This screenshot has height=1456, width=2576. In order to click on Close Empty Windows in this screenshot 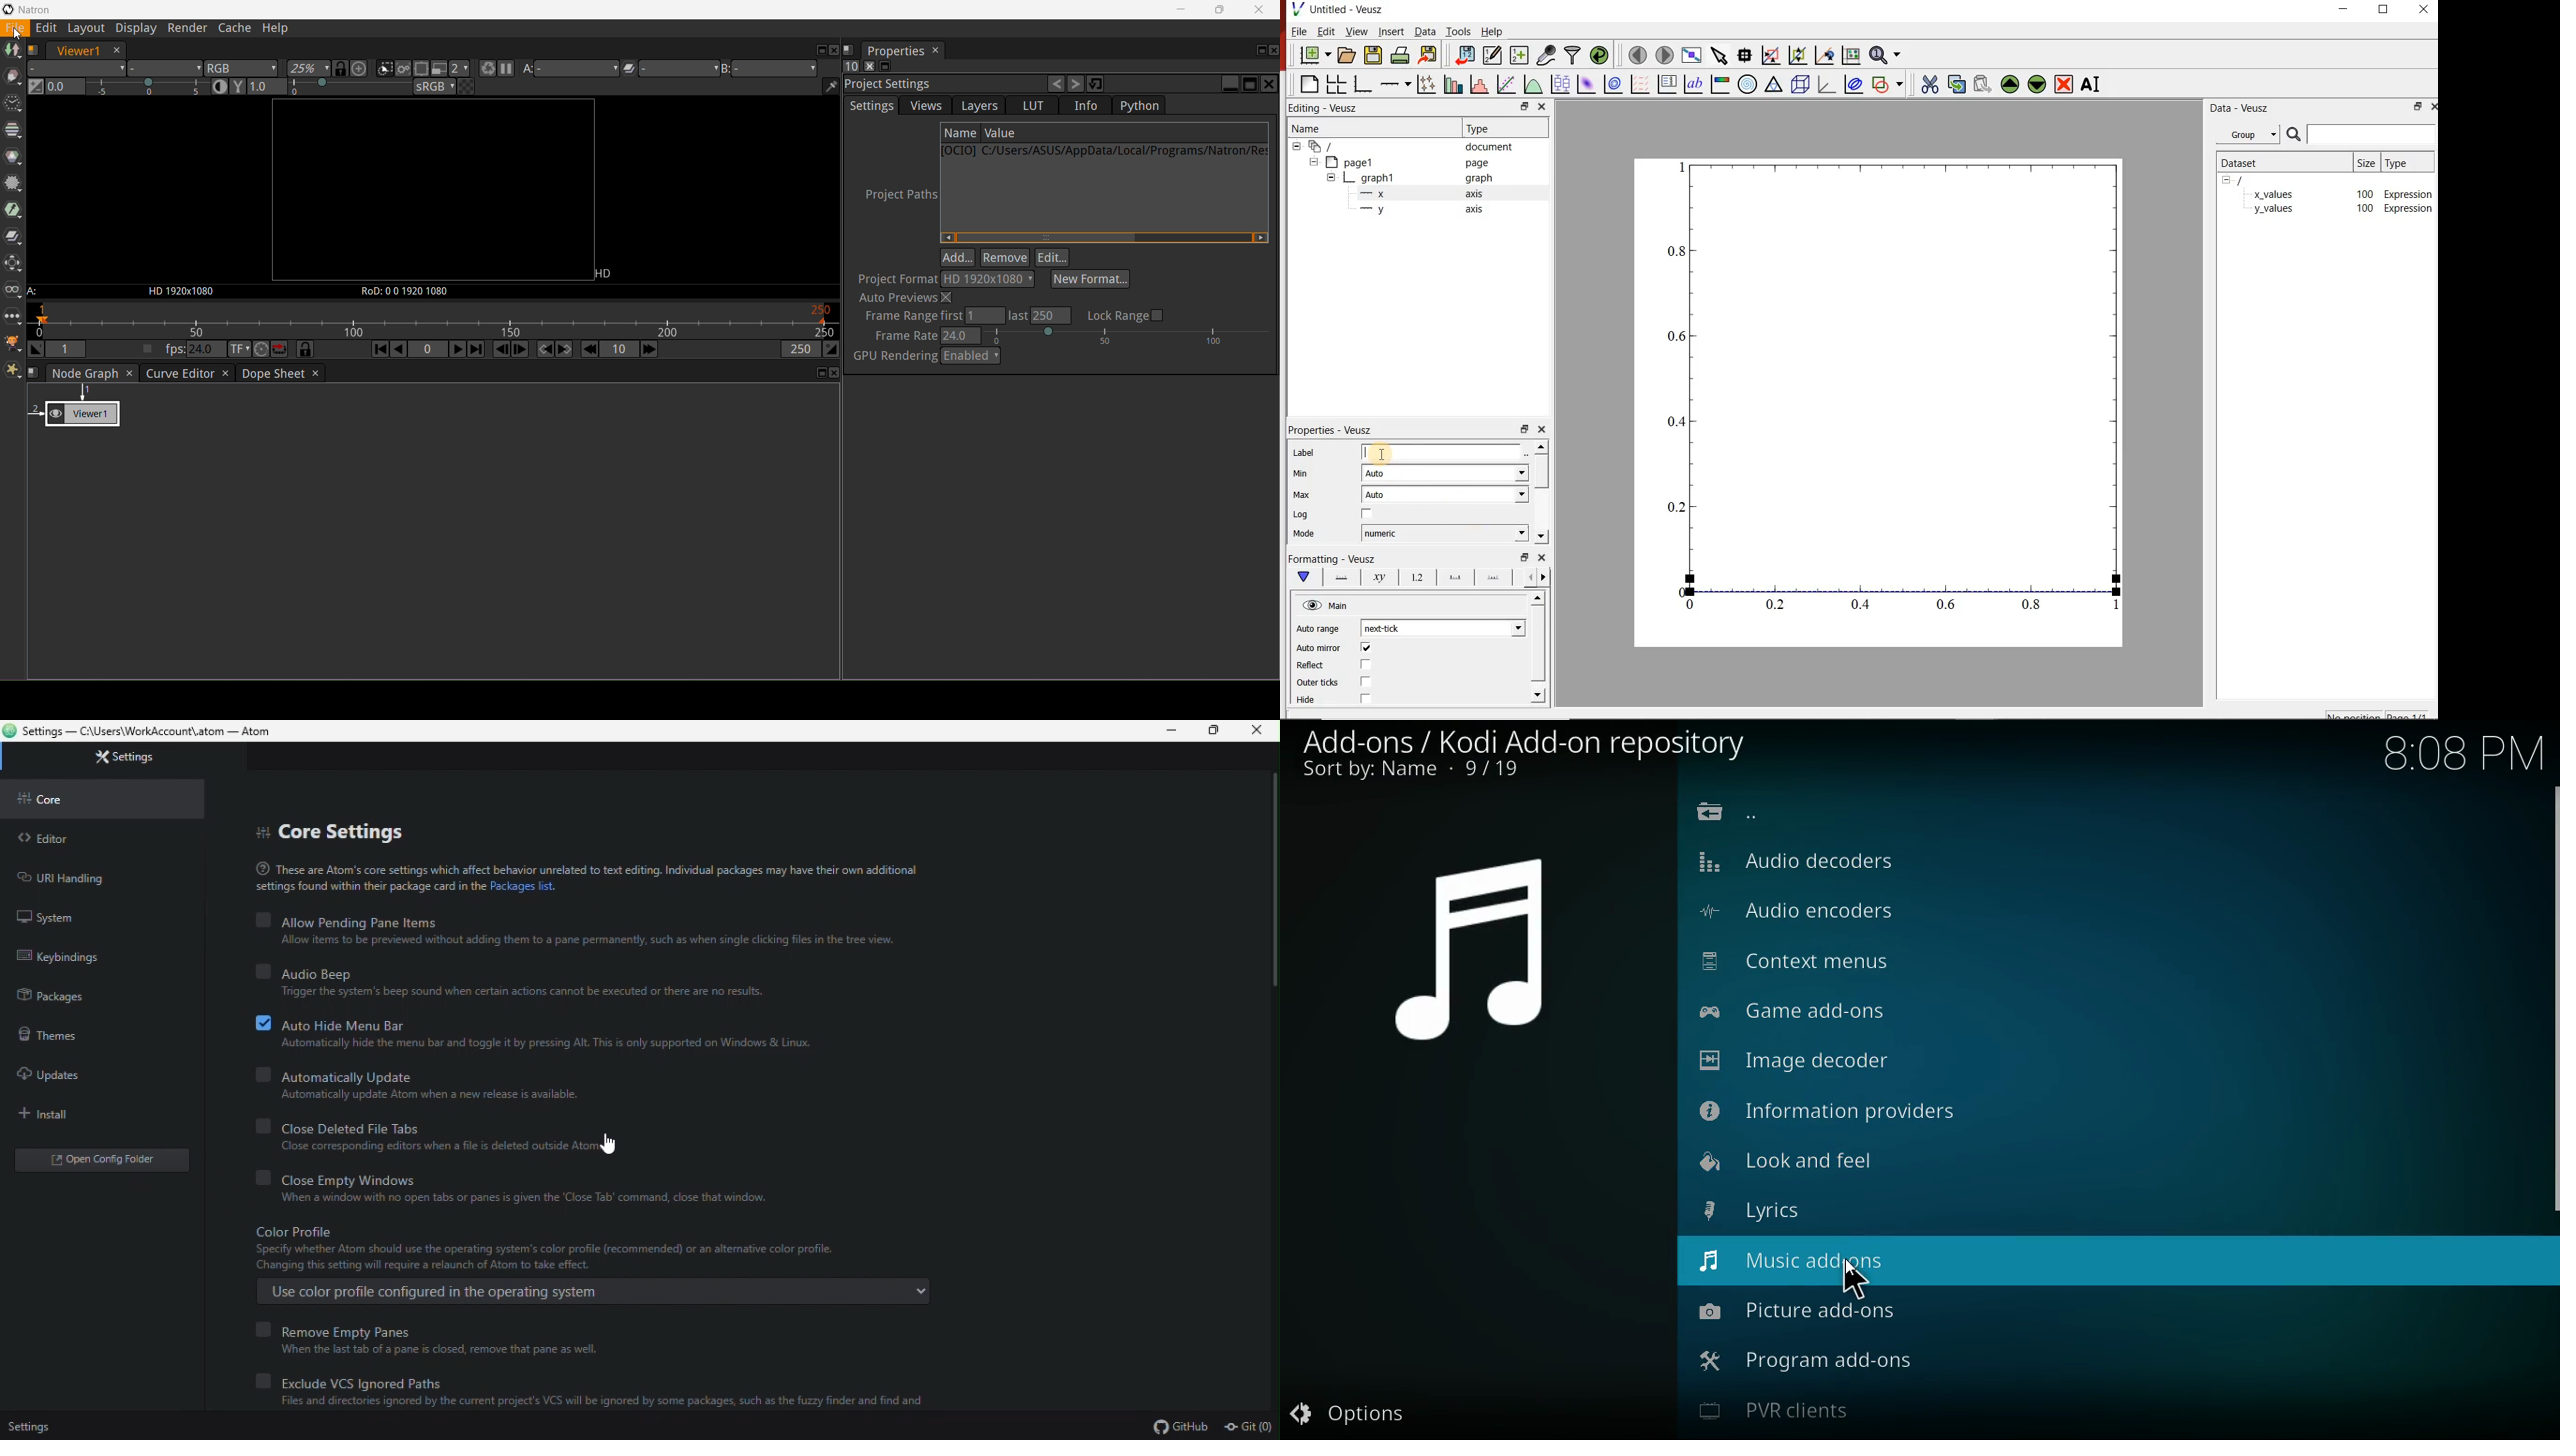, I will do `click(333, 1177)`.